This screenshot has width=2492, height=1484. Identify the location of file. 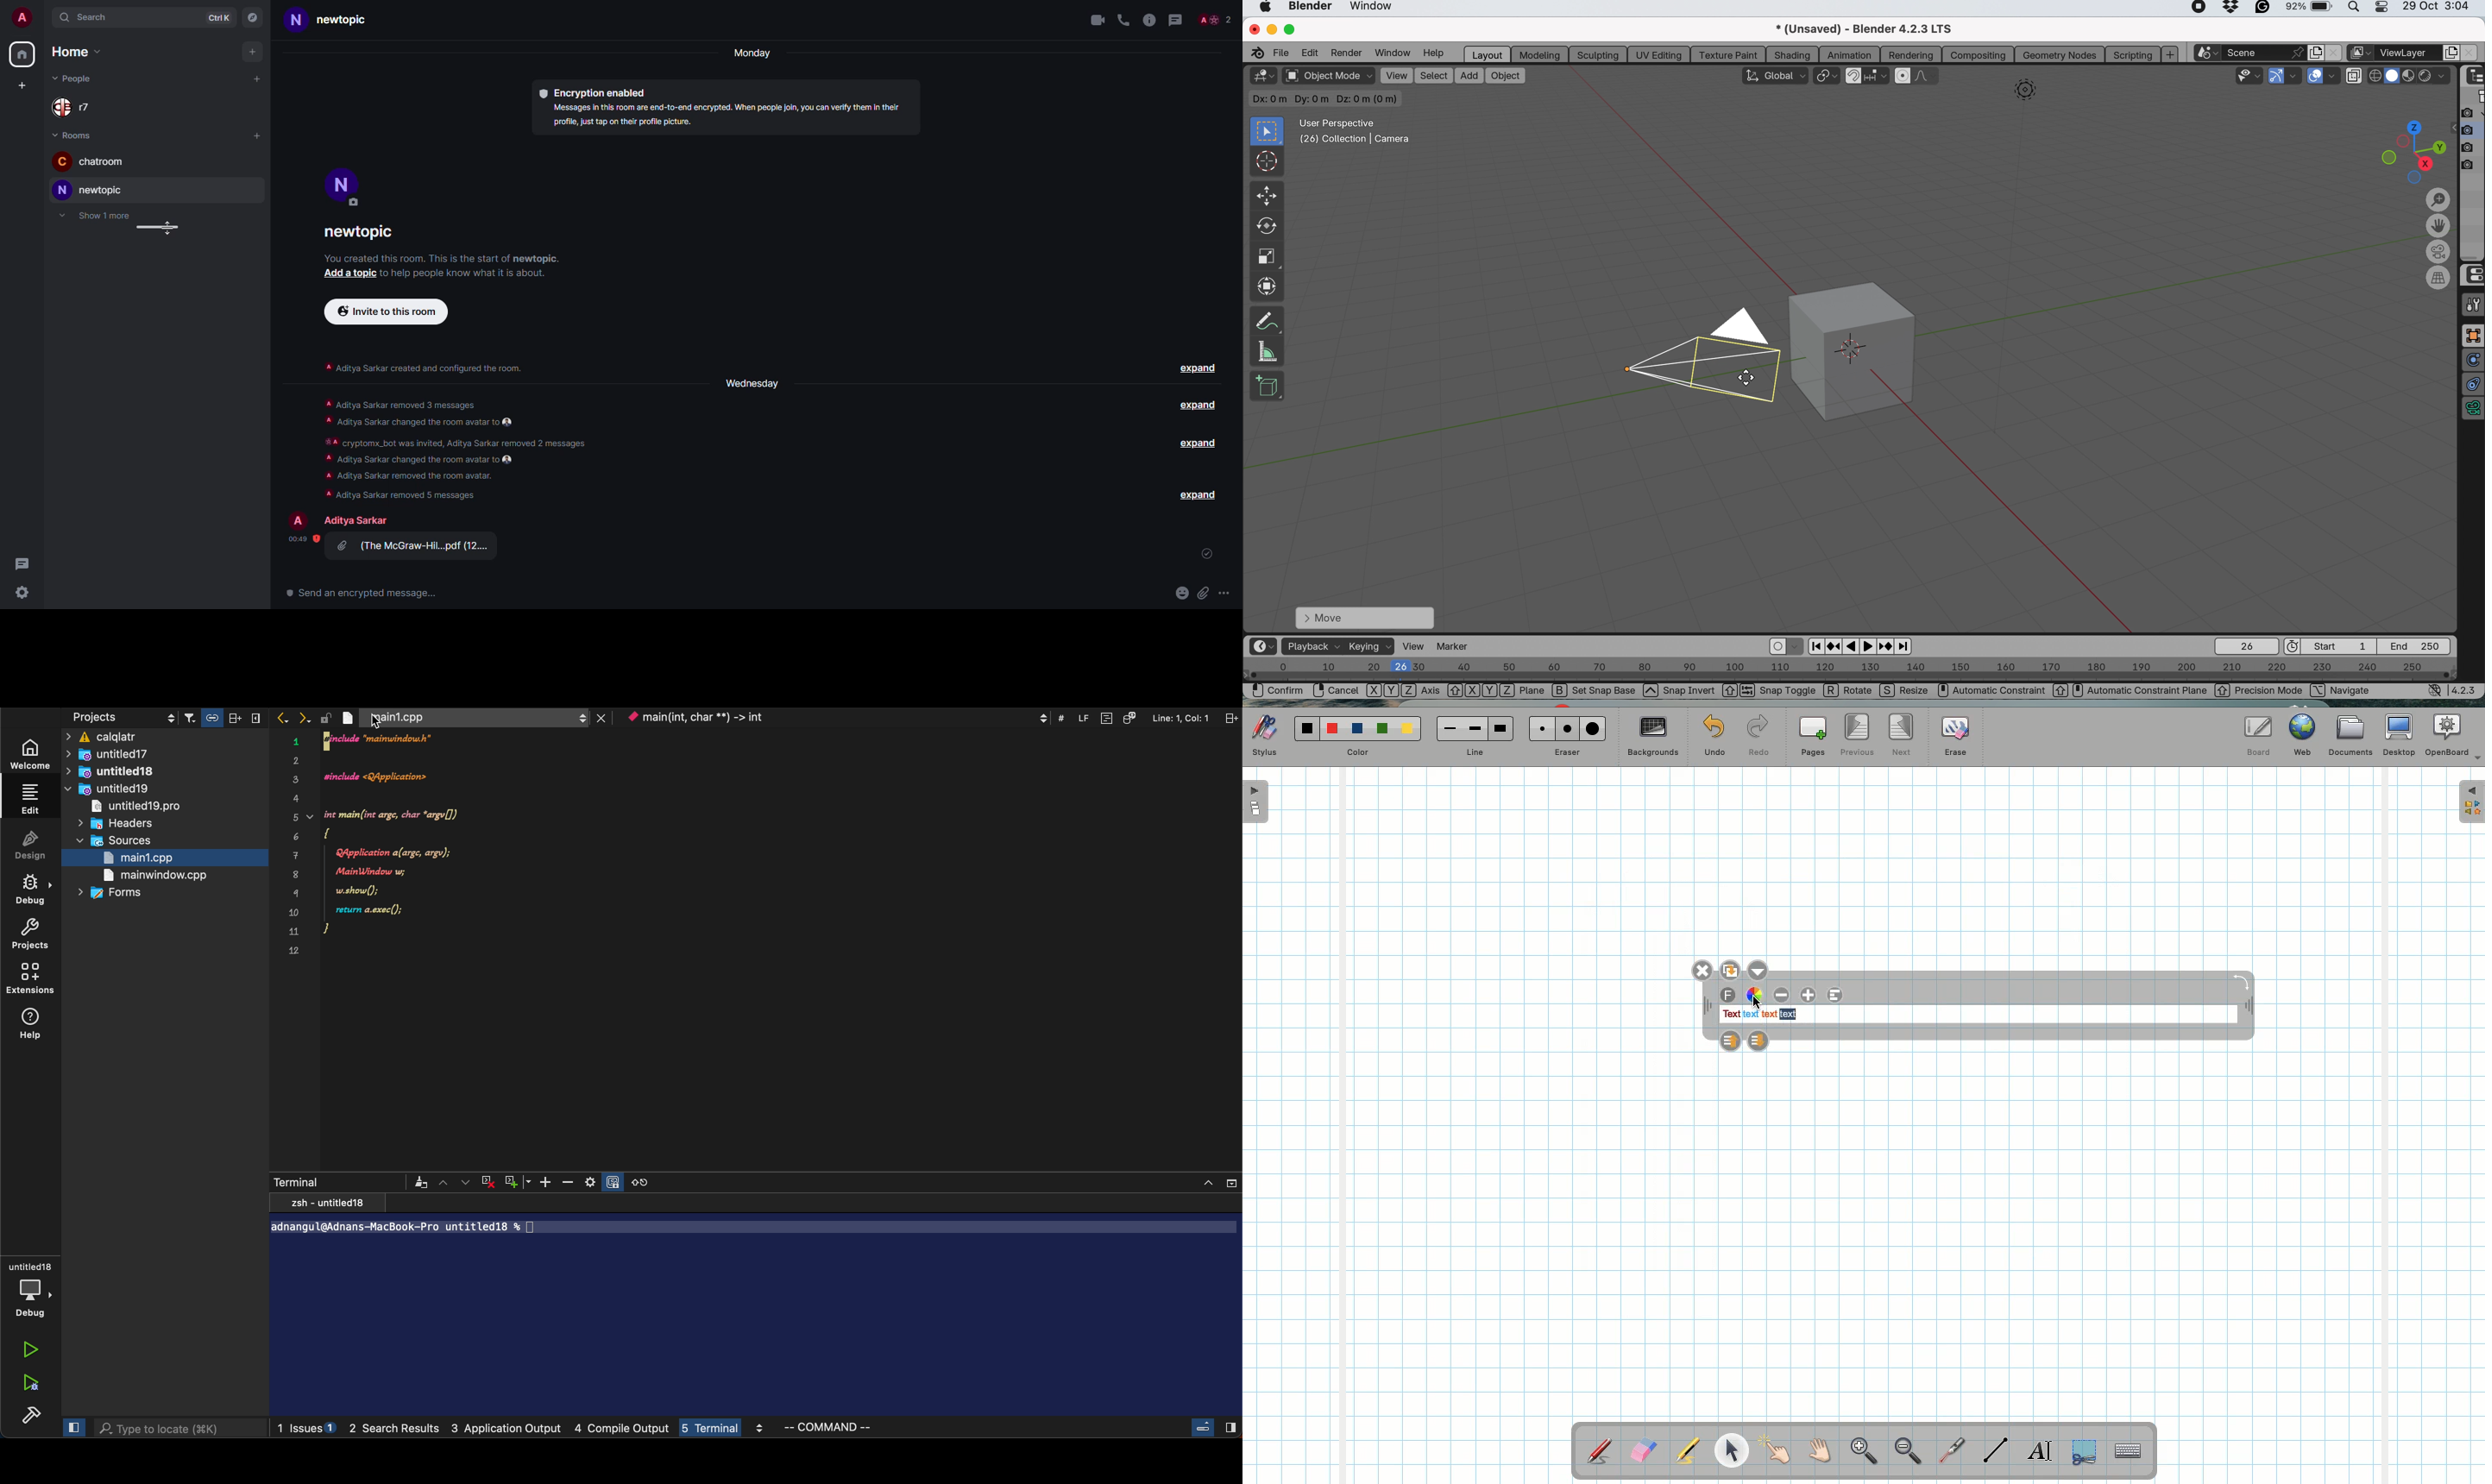
(414, 547).